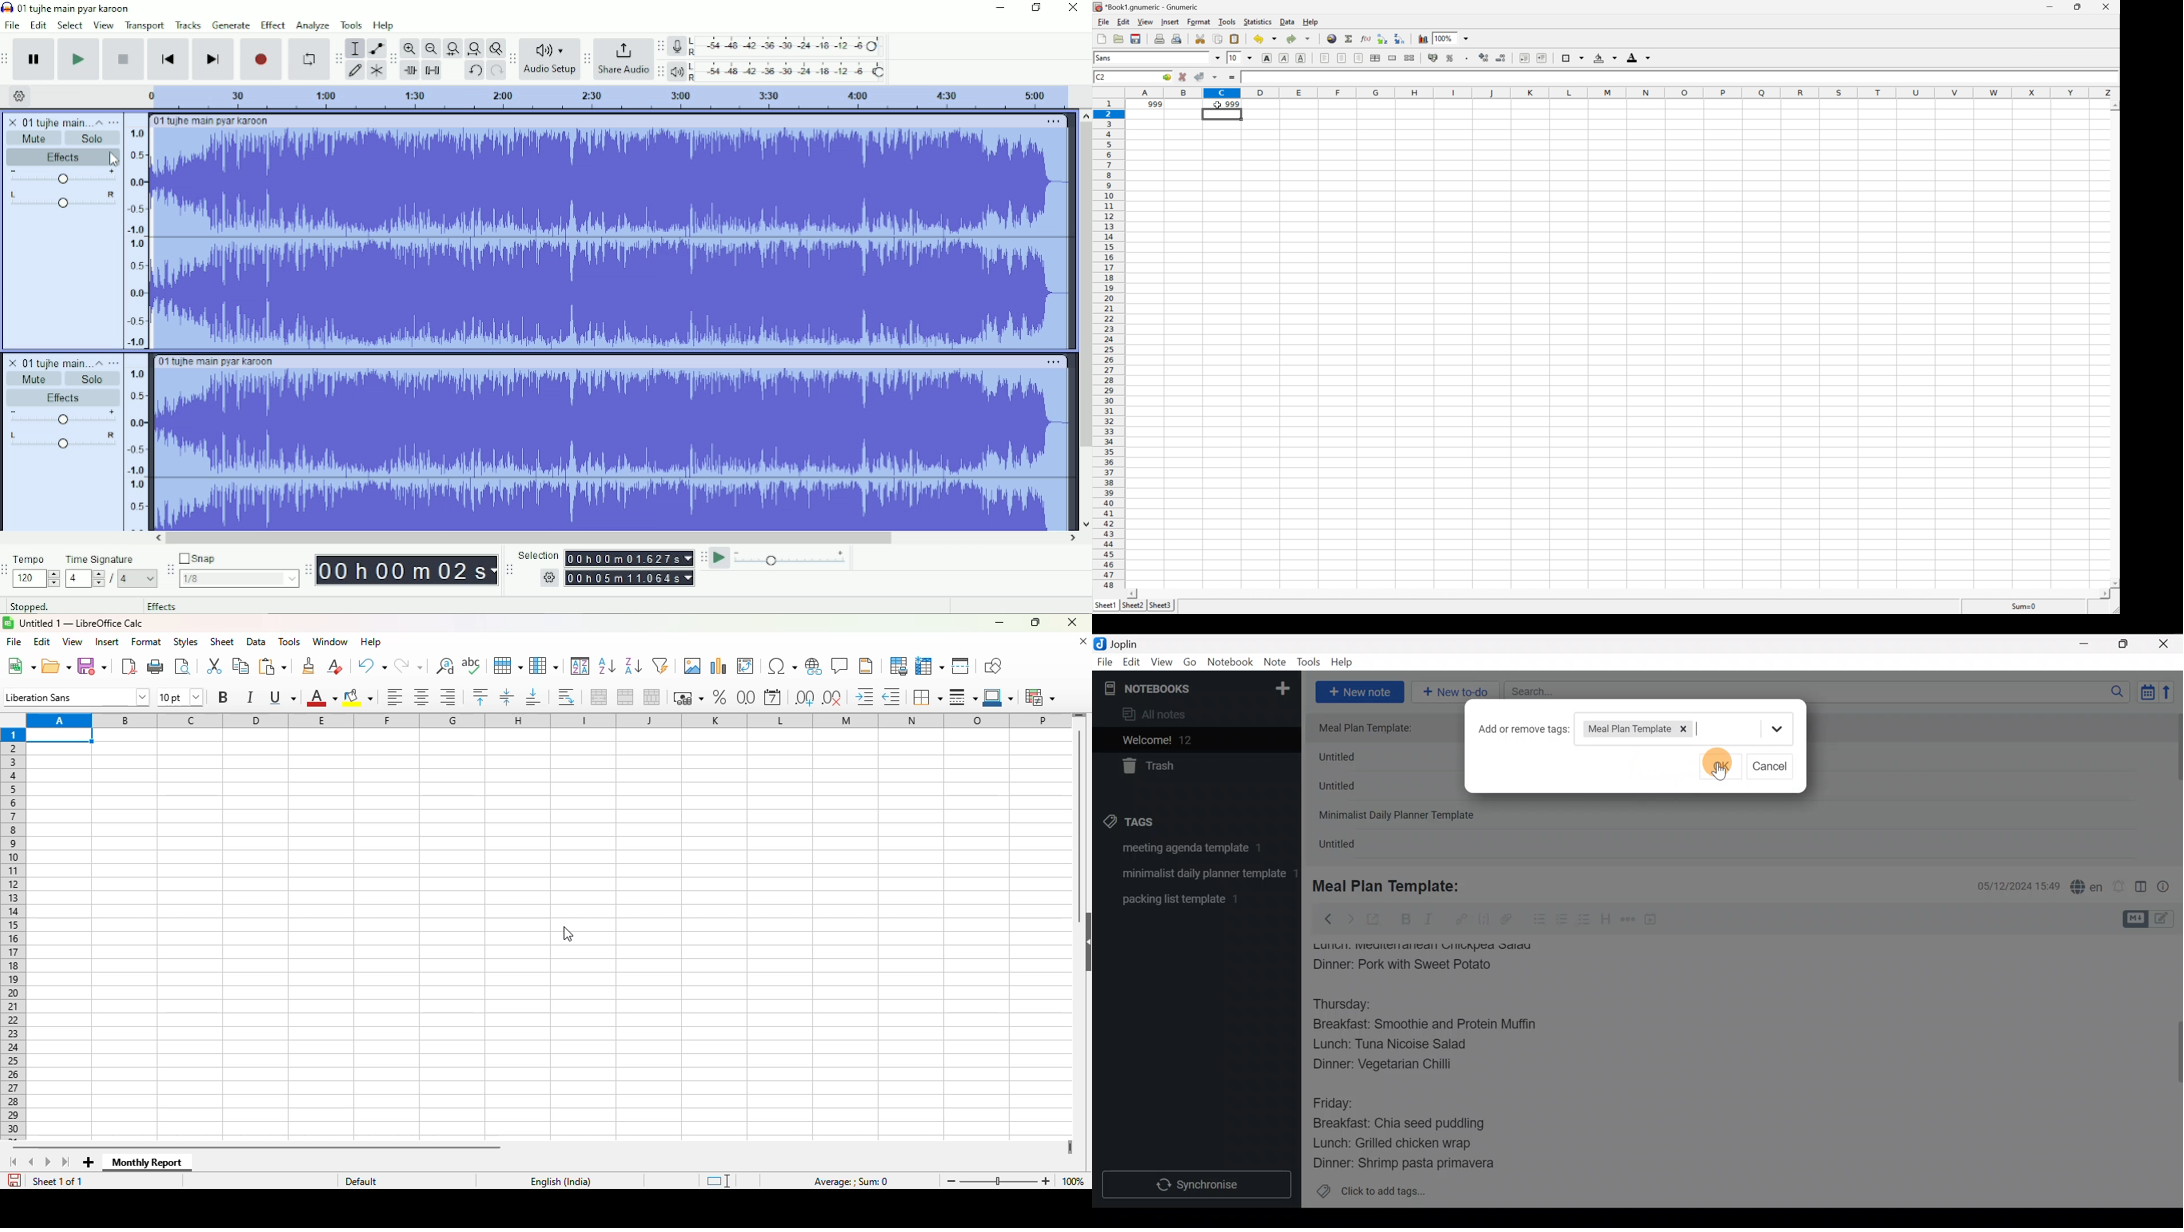  What do you see at coordinates (1418, 965) in the screenshot?
I see `Dinner: Pork with Sweet Potato` at bounding box center [1418, 965].